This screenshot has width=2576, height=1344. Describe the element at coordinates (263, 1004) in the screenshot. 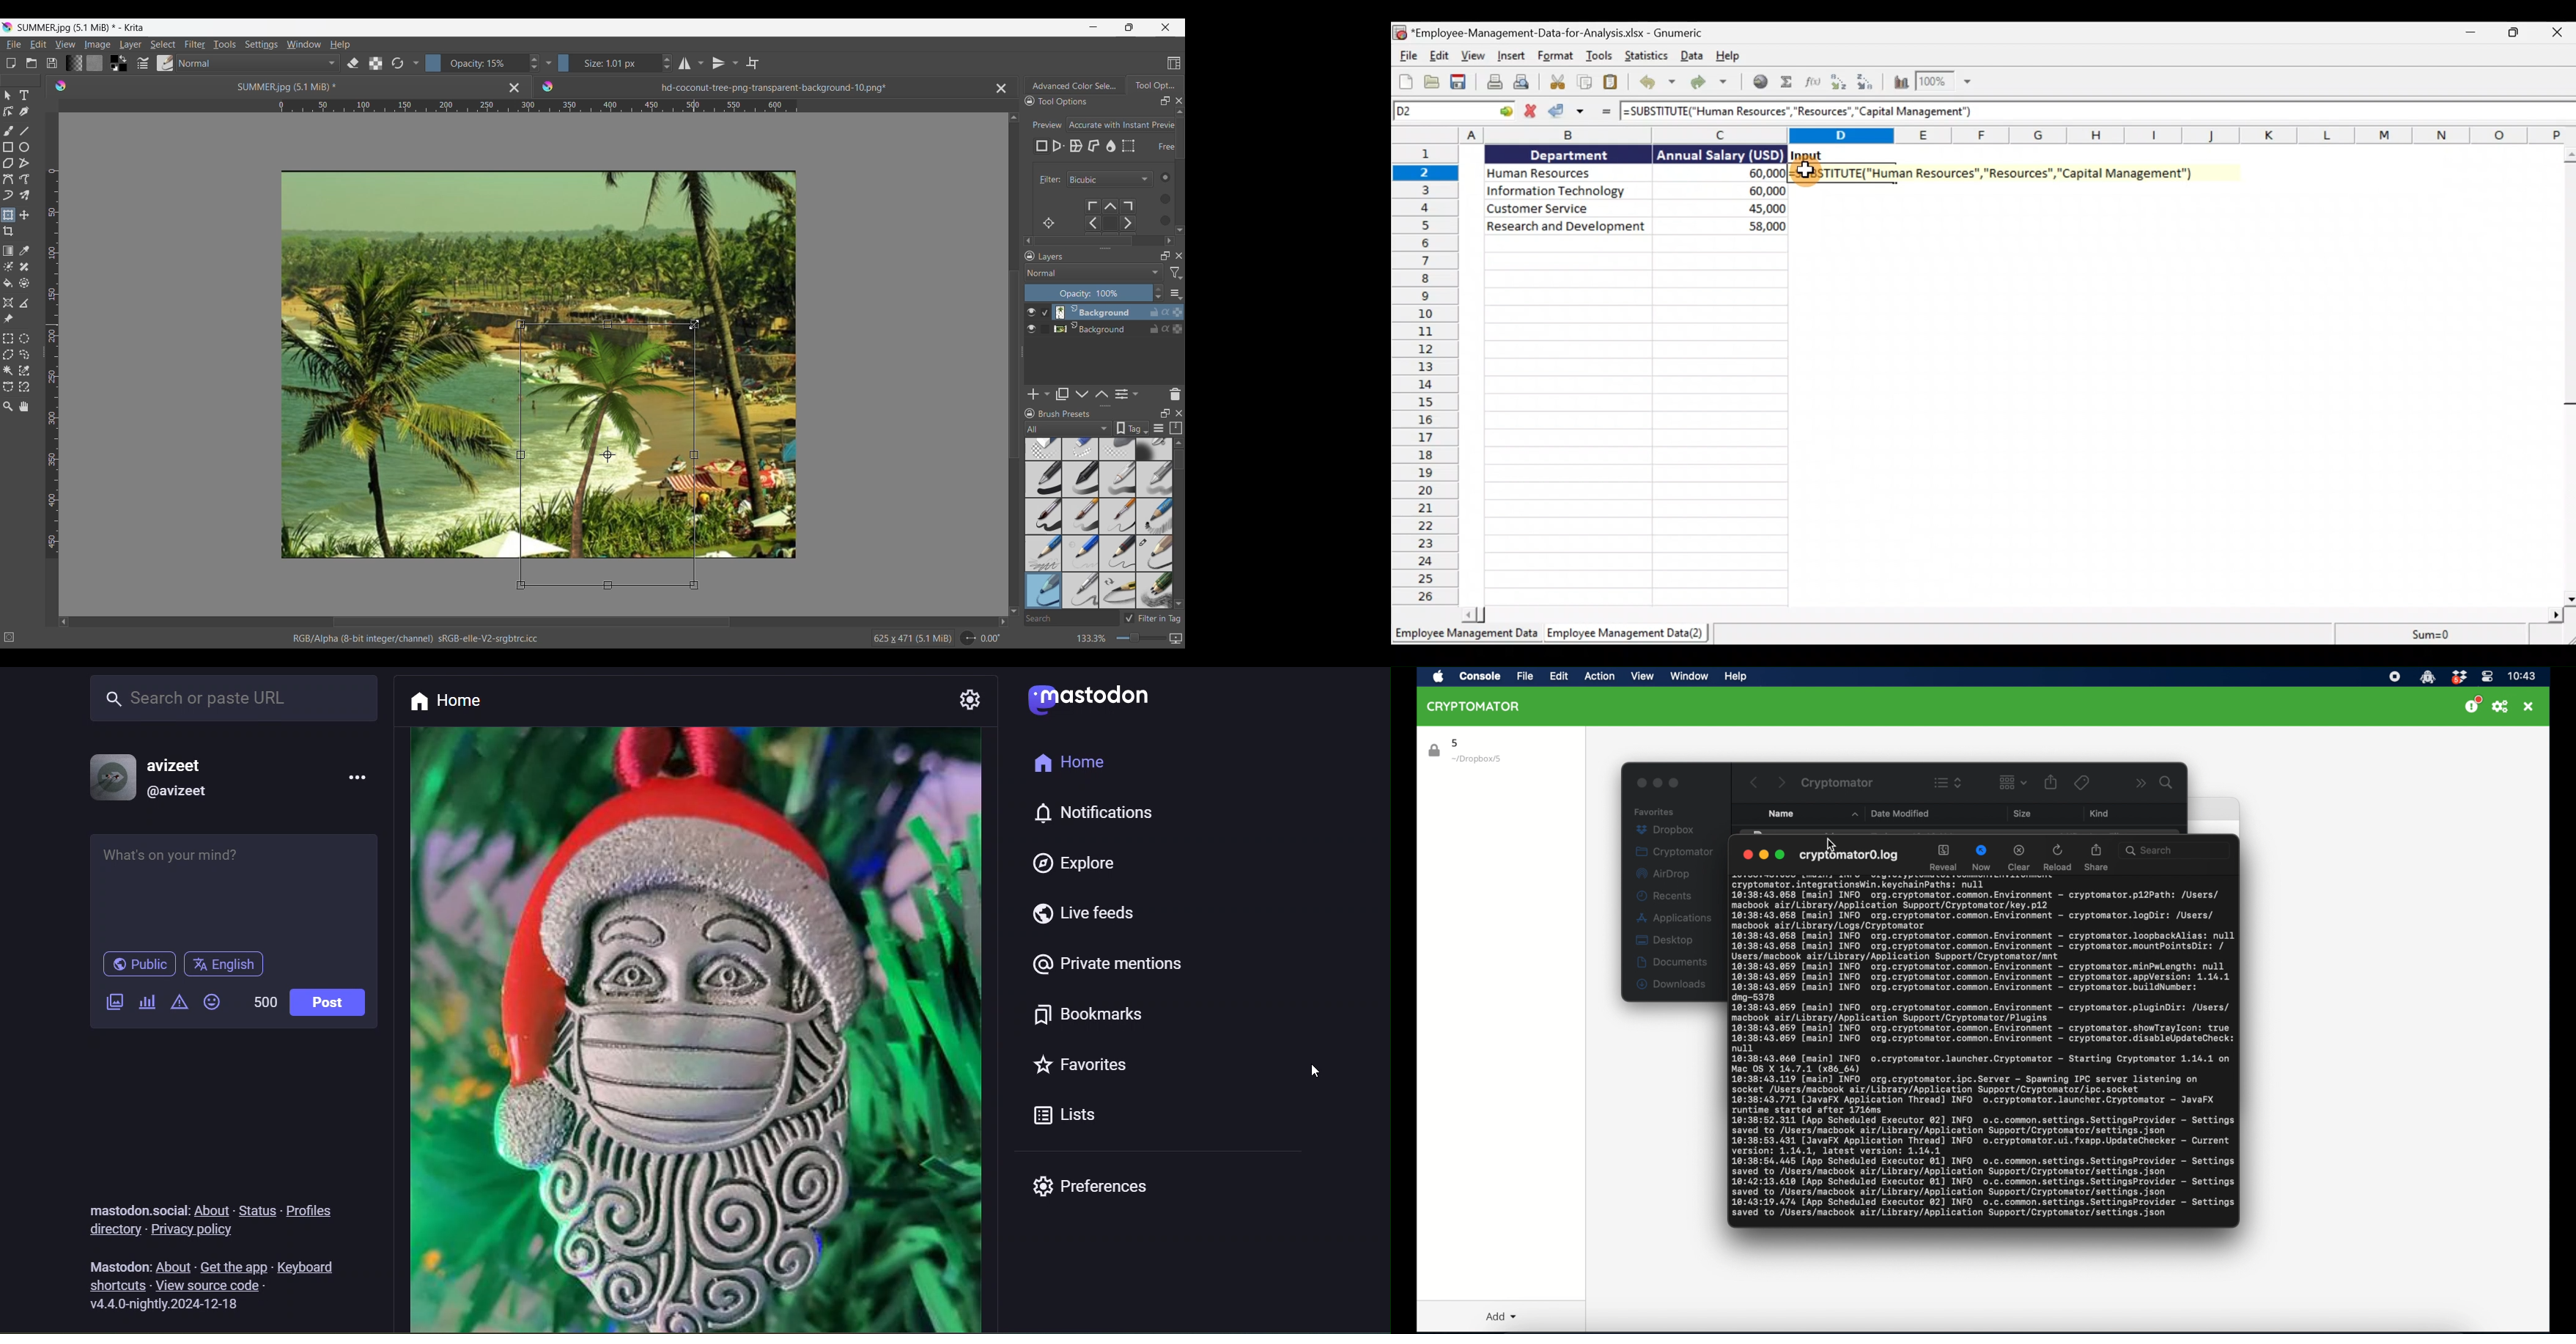

I see `word limit` at that location.